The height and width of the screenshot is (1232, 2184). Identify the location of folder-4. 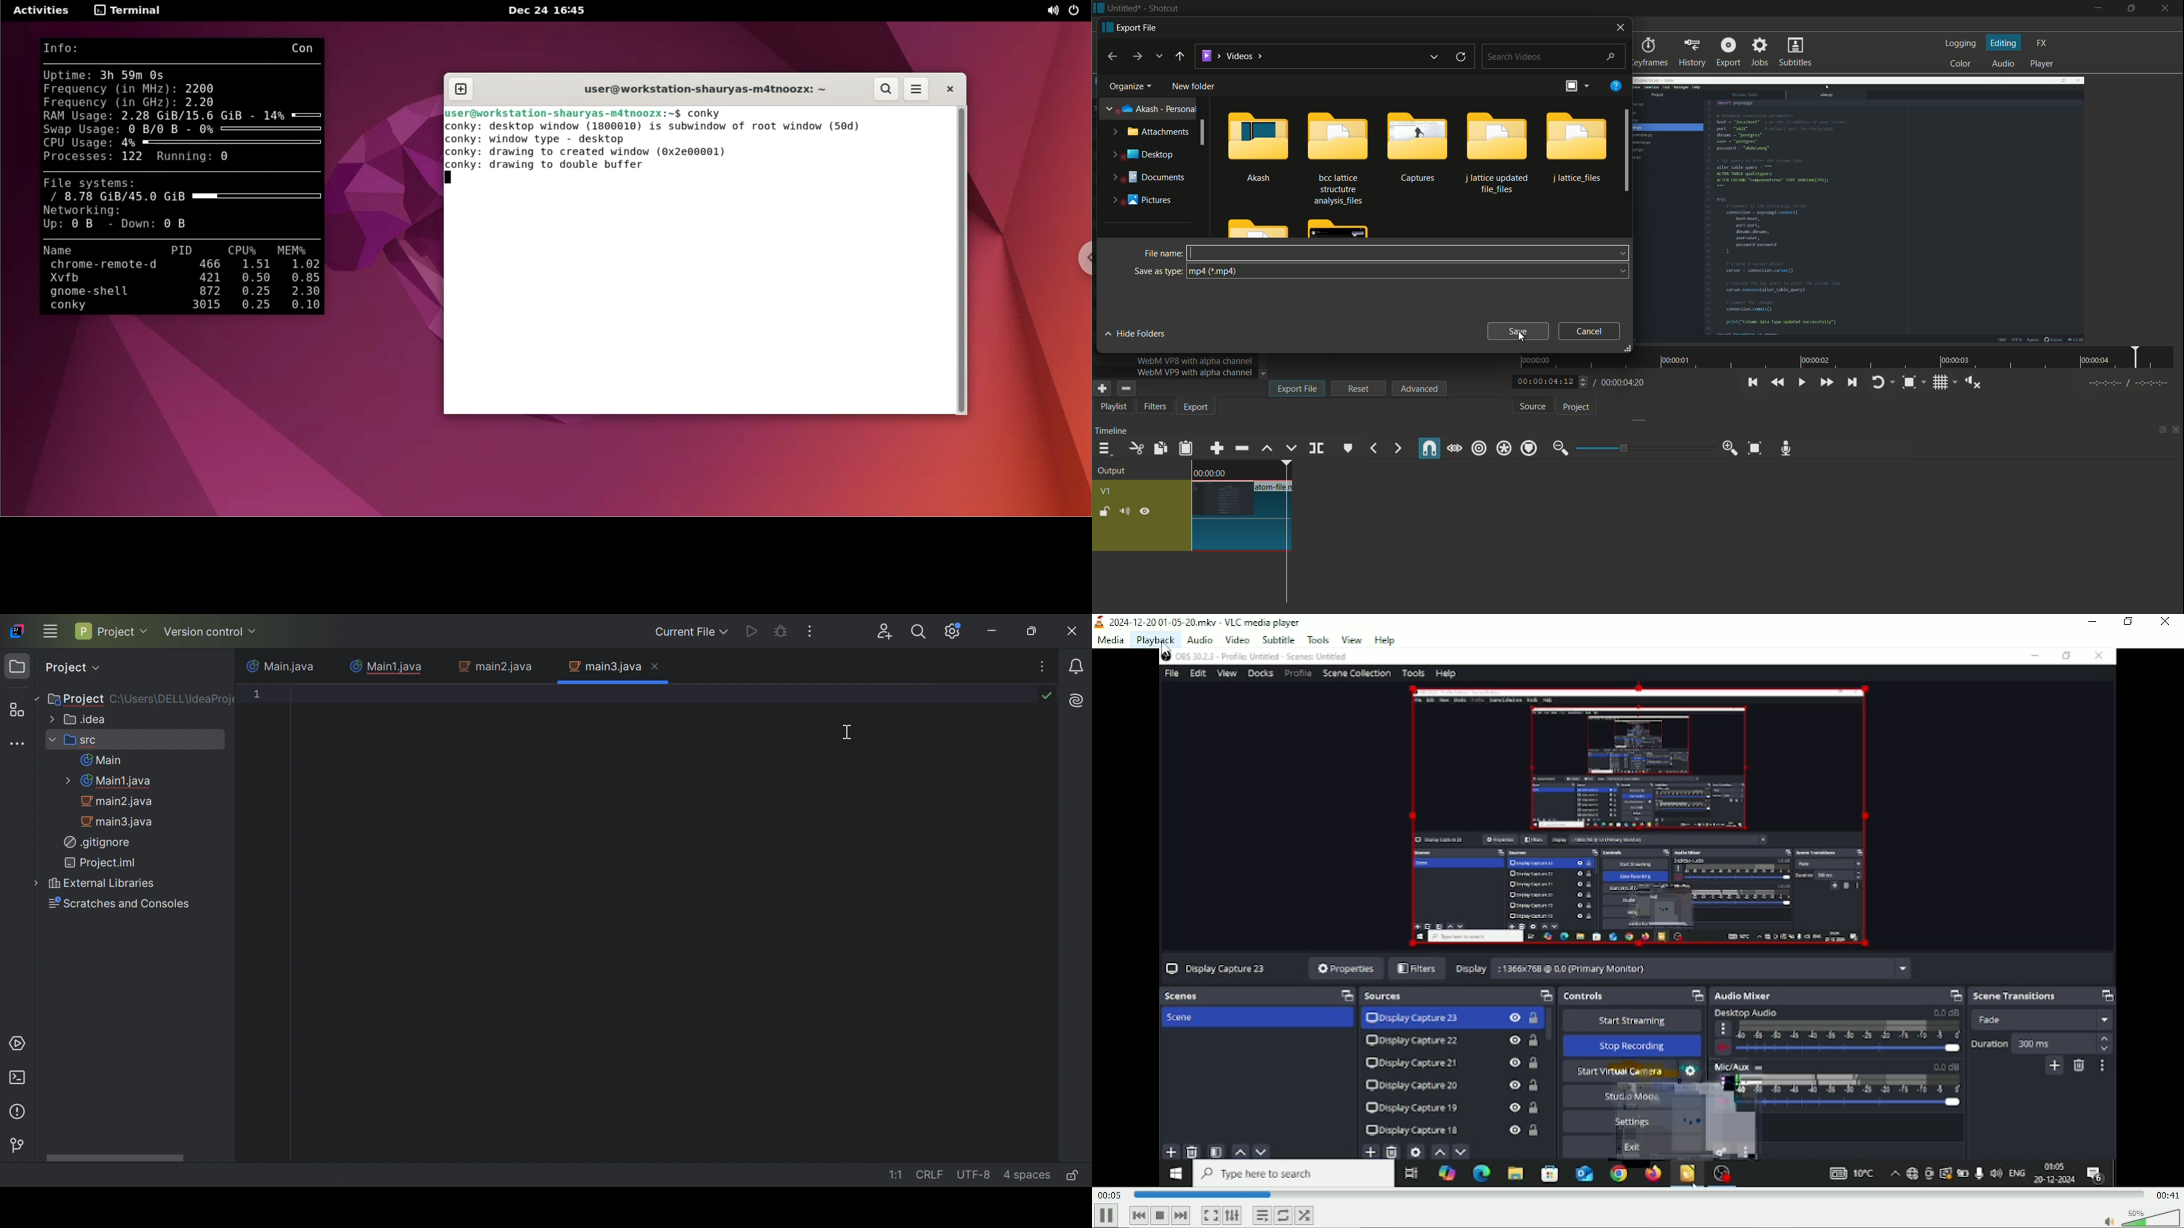
(1496, 152).